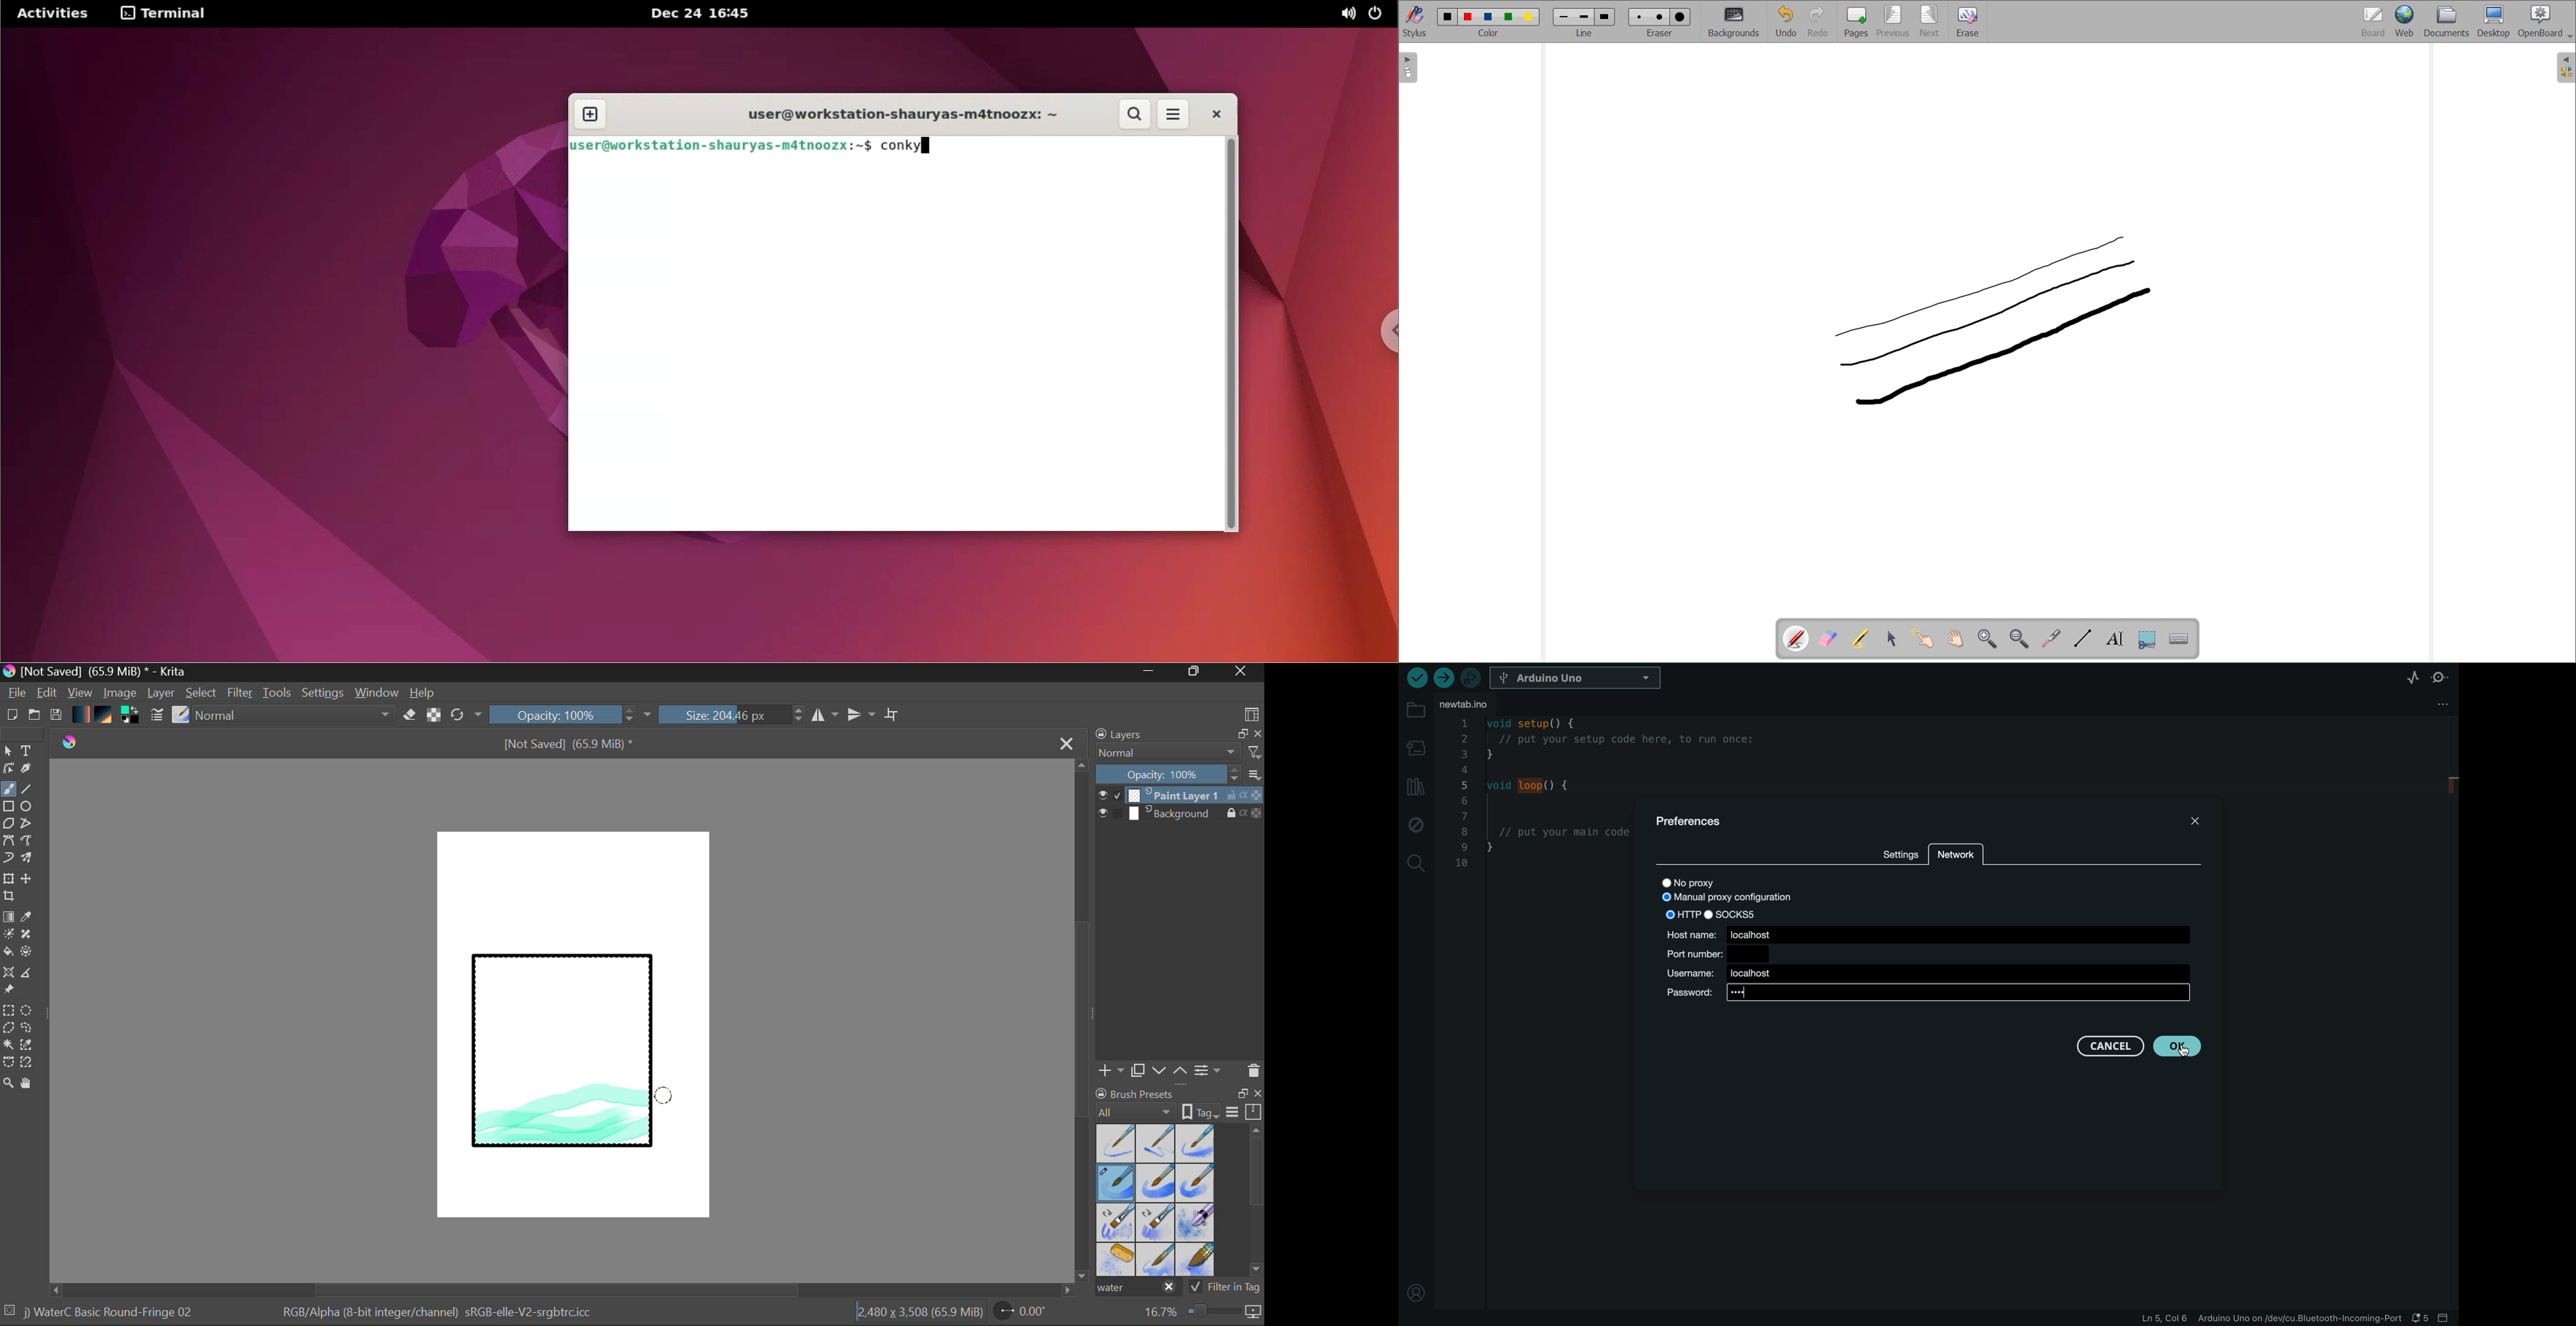  What do you see at coordinates (2373, 21) in the screenshot?
I see `board` at bounding box center [2373, 21].